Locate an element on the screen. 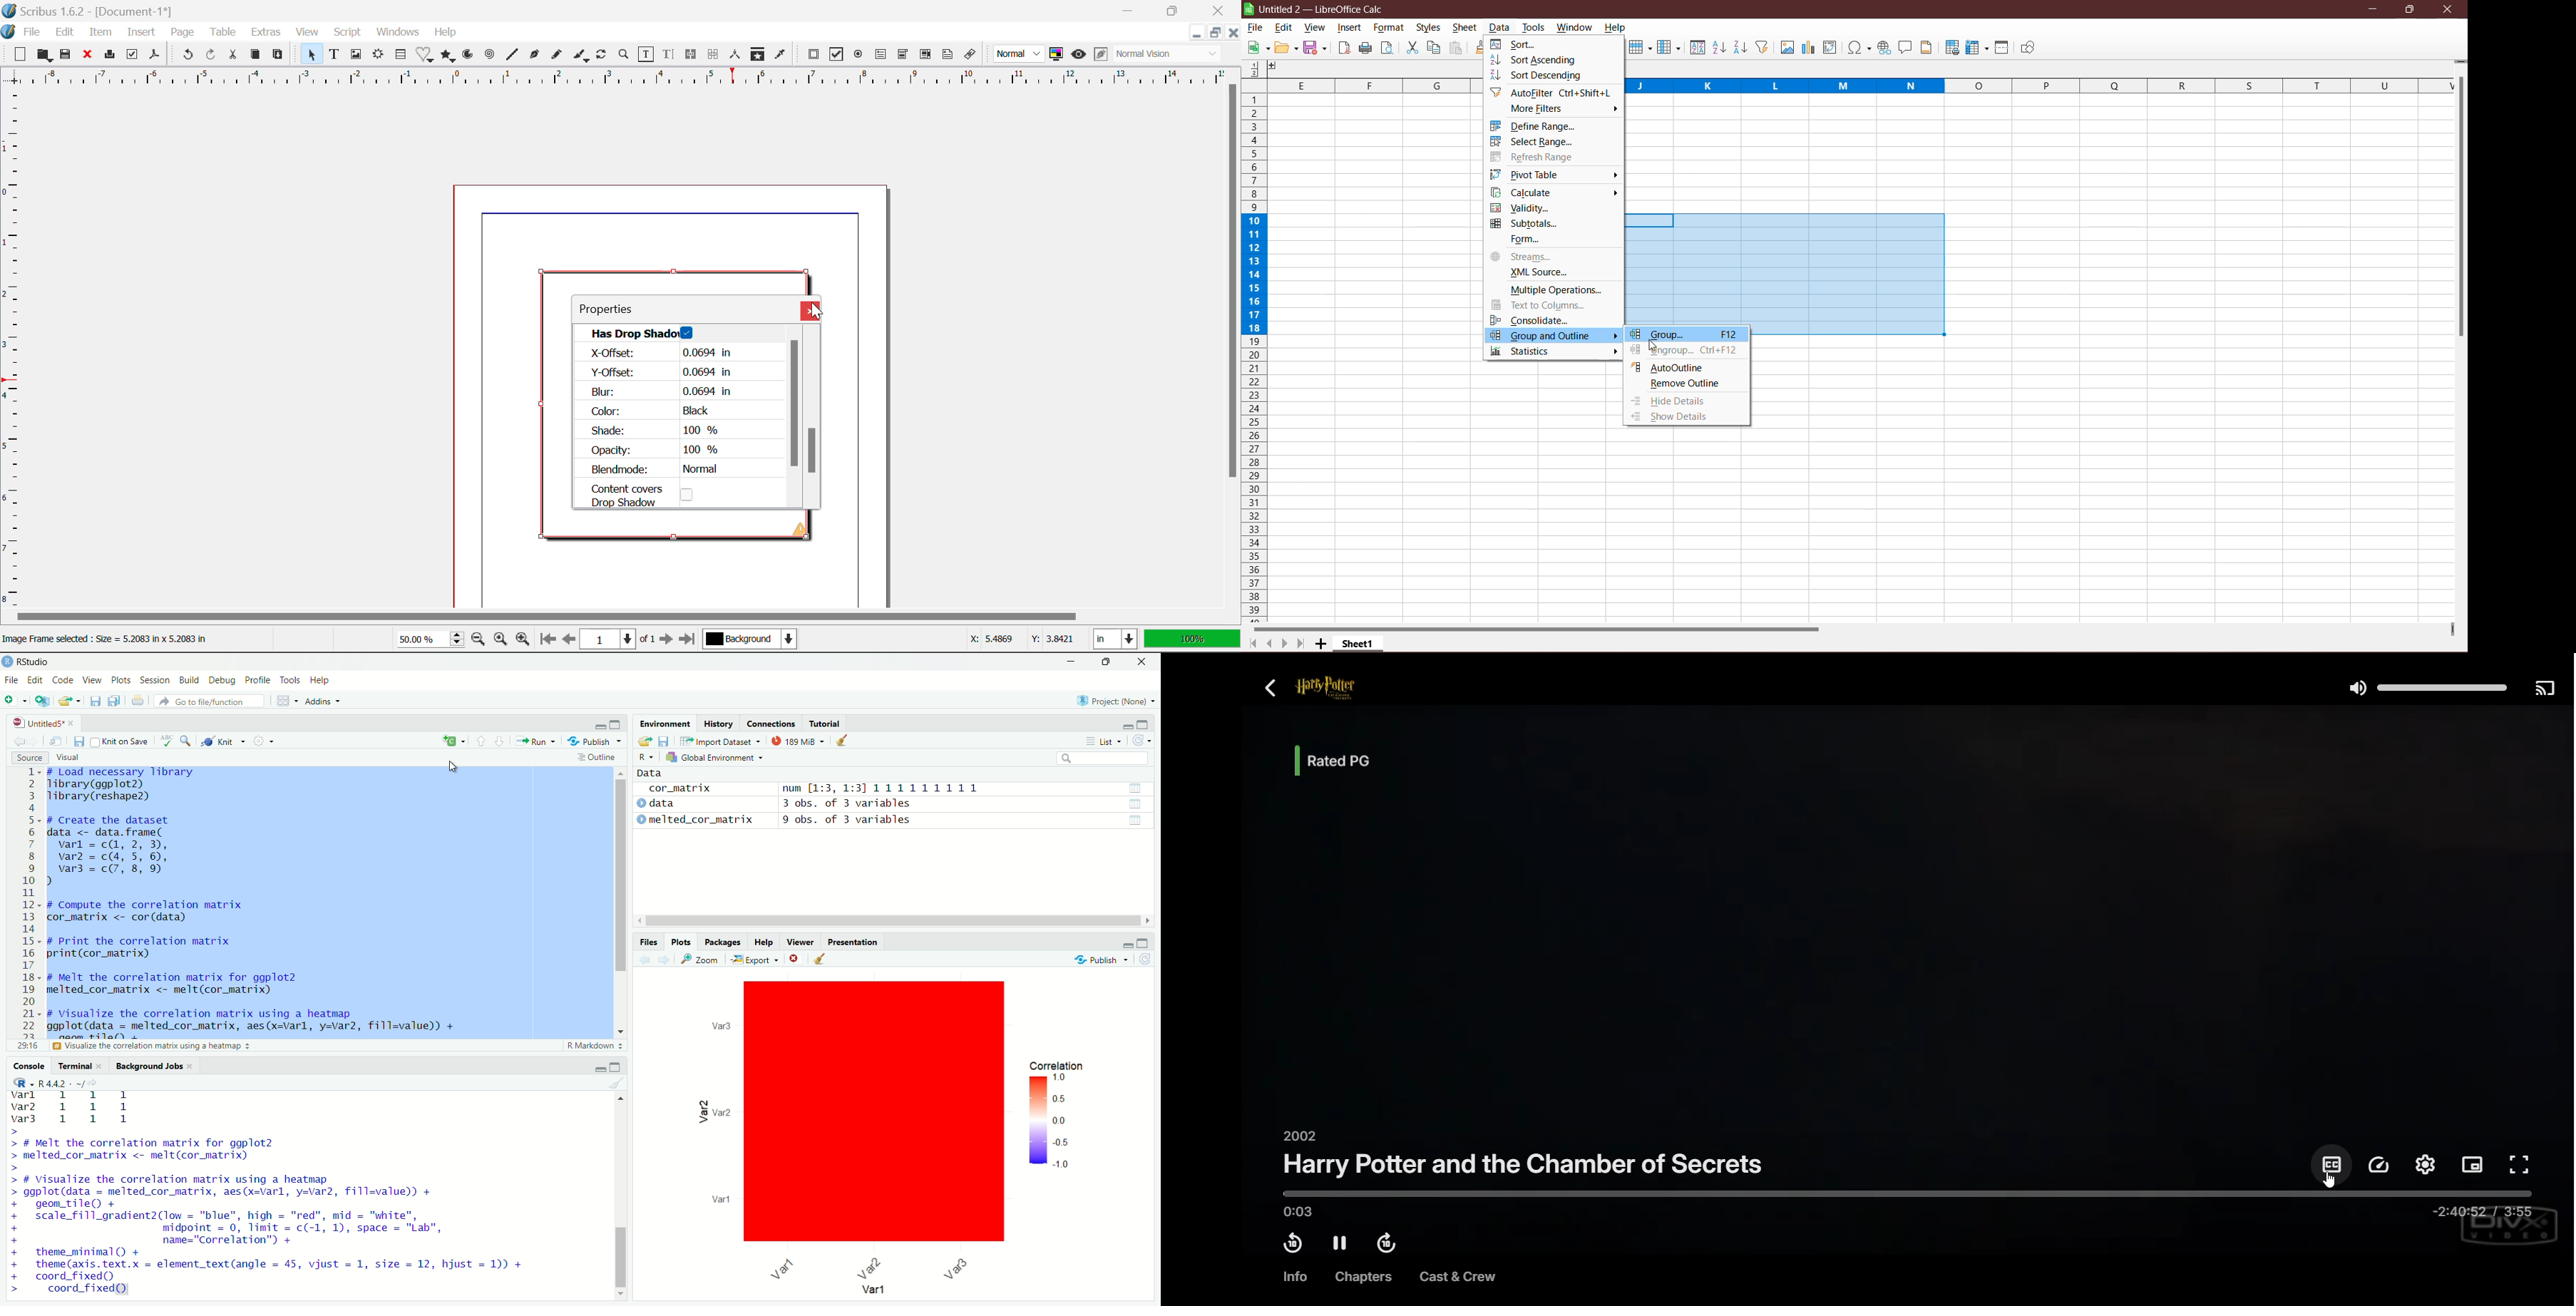 The height and width of the screenshot is (1316, 2576). close is located at coordinates (1143, 662).